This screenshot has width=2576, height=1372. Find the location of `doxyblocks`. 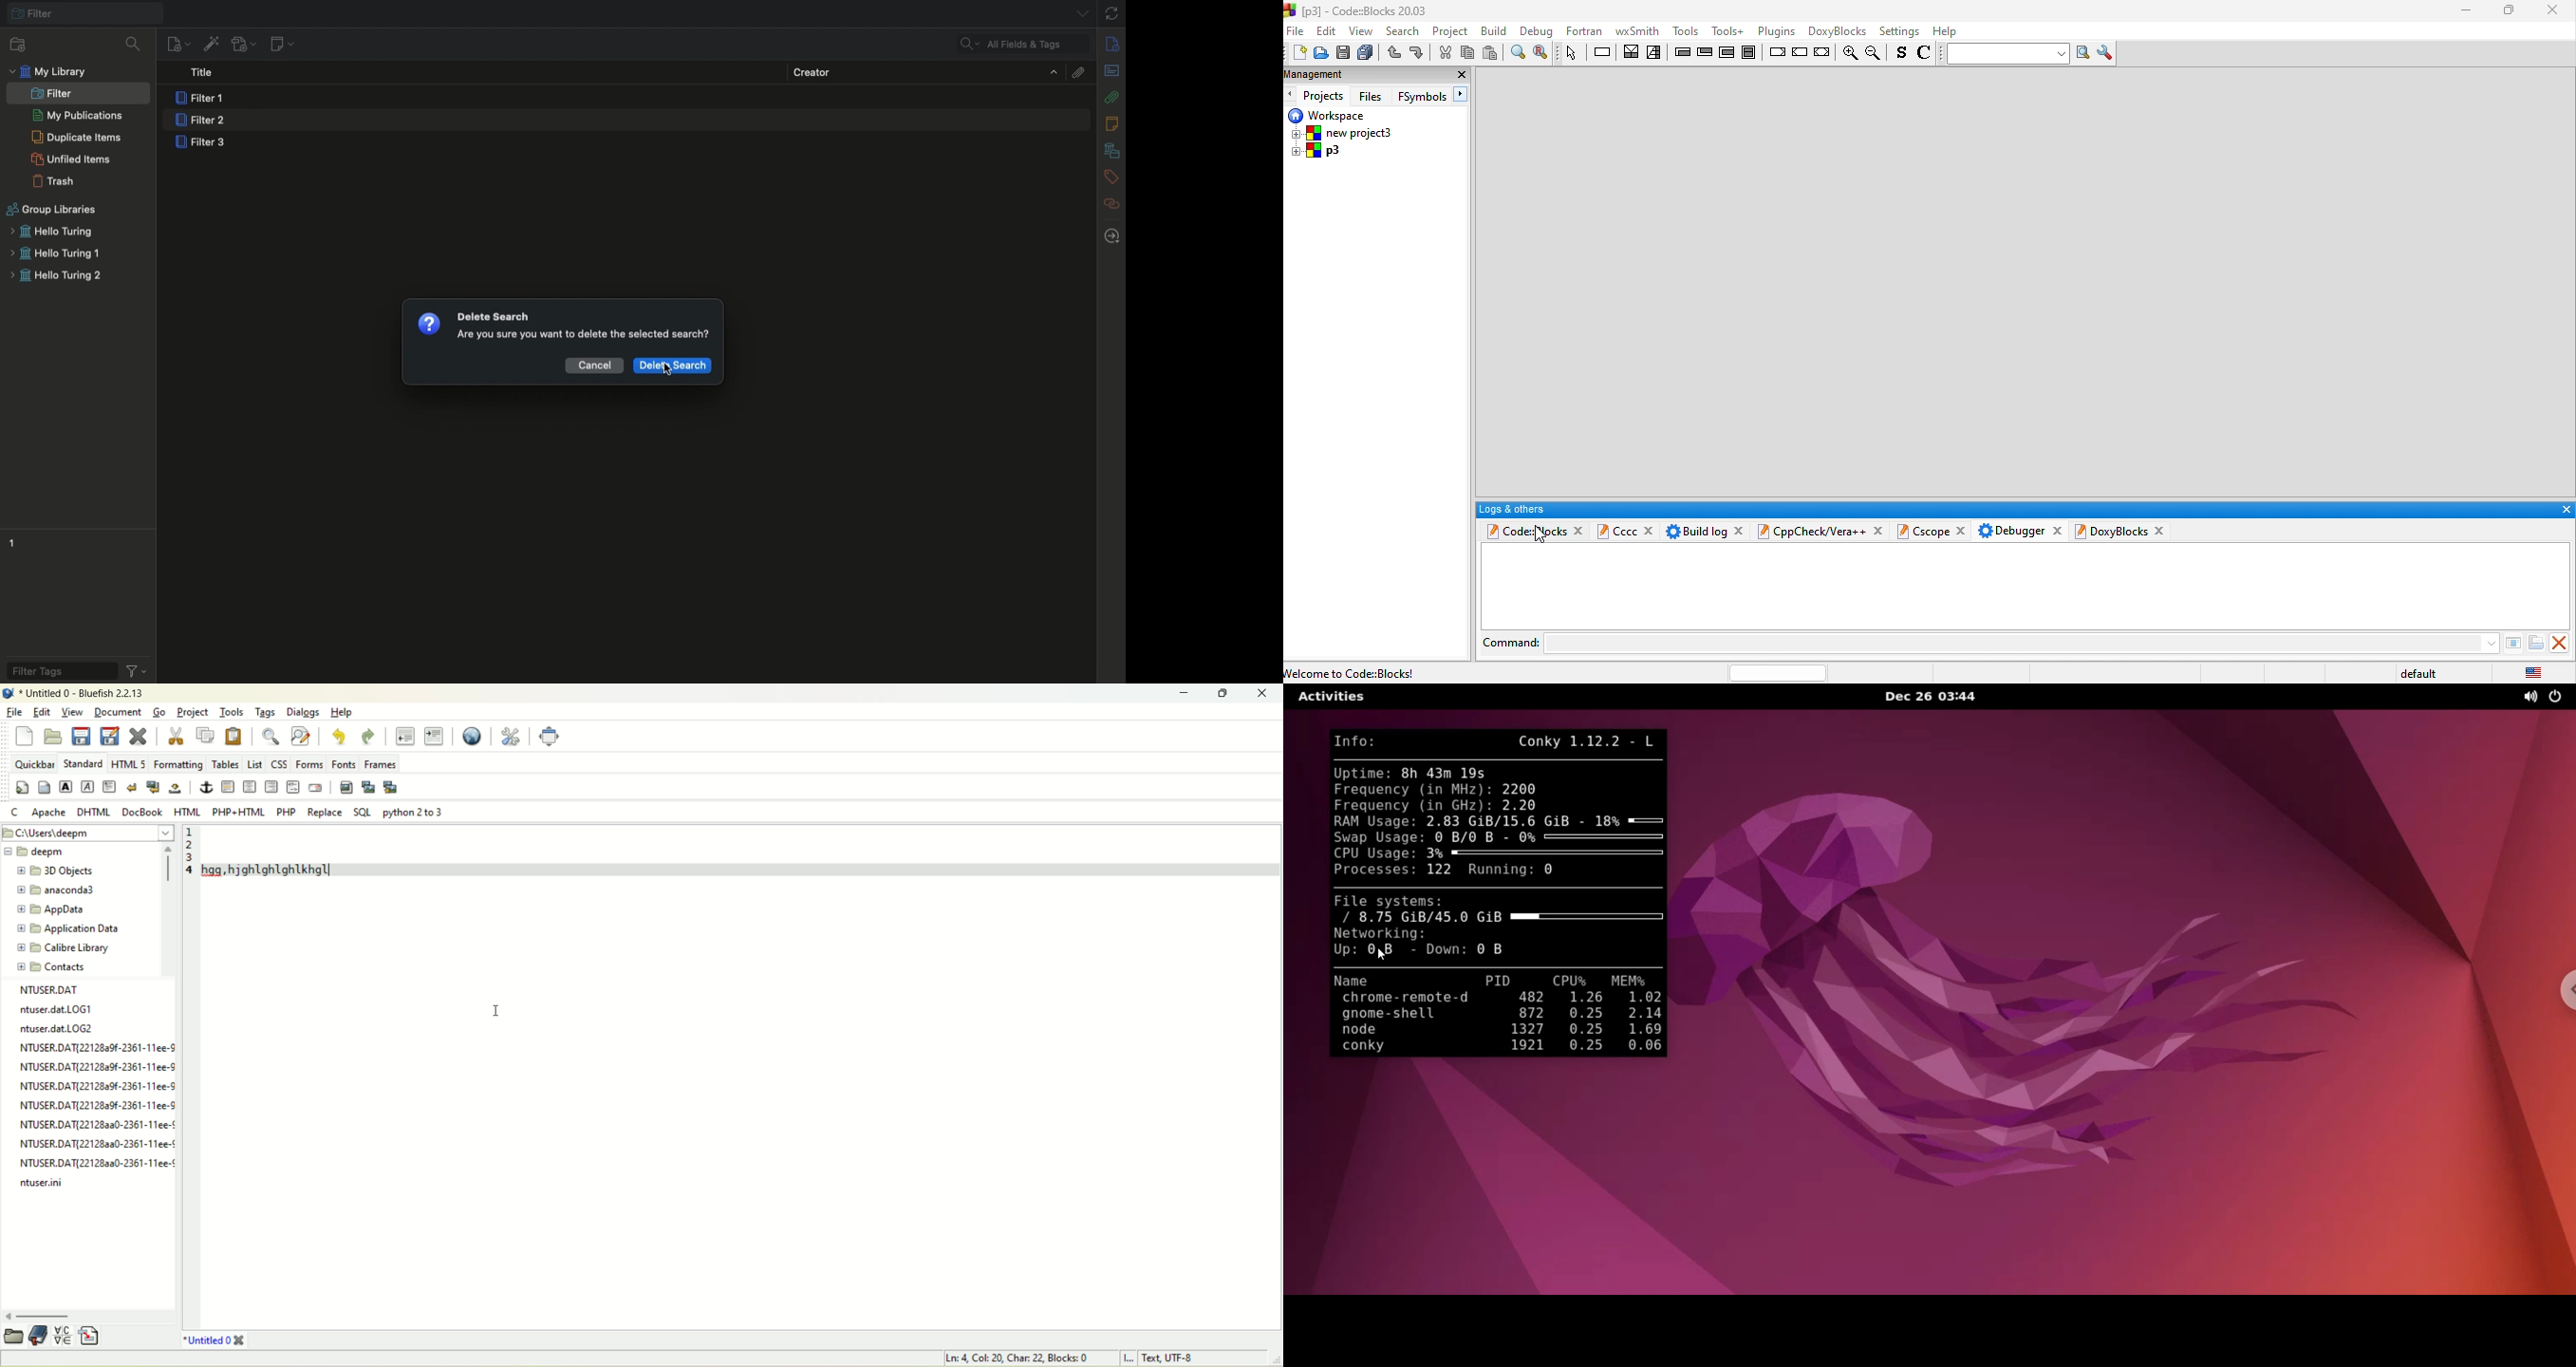

doxyblocks is located at coordinates (2112, 531).